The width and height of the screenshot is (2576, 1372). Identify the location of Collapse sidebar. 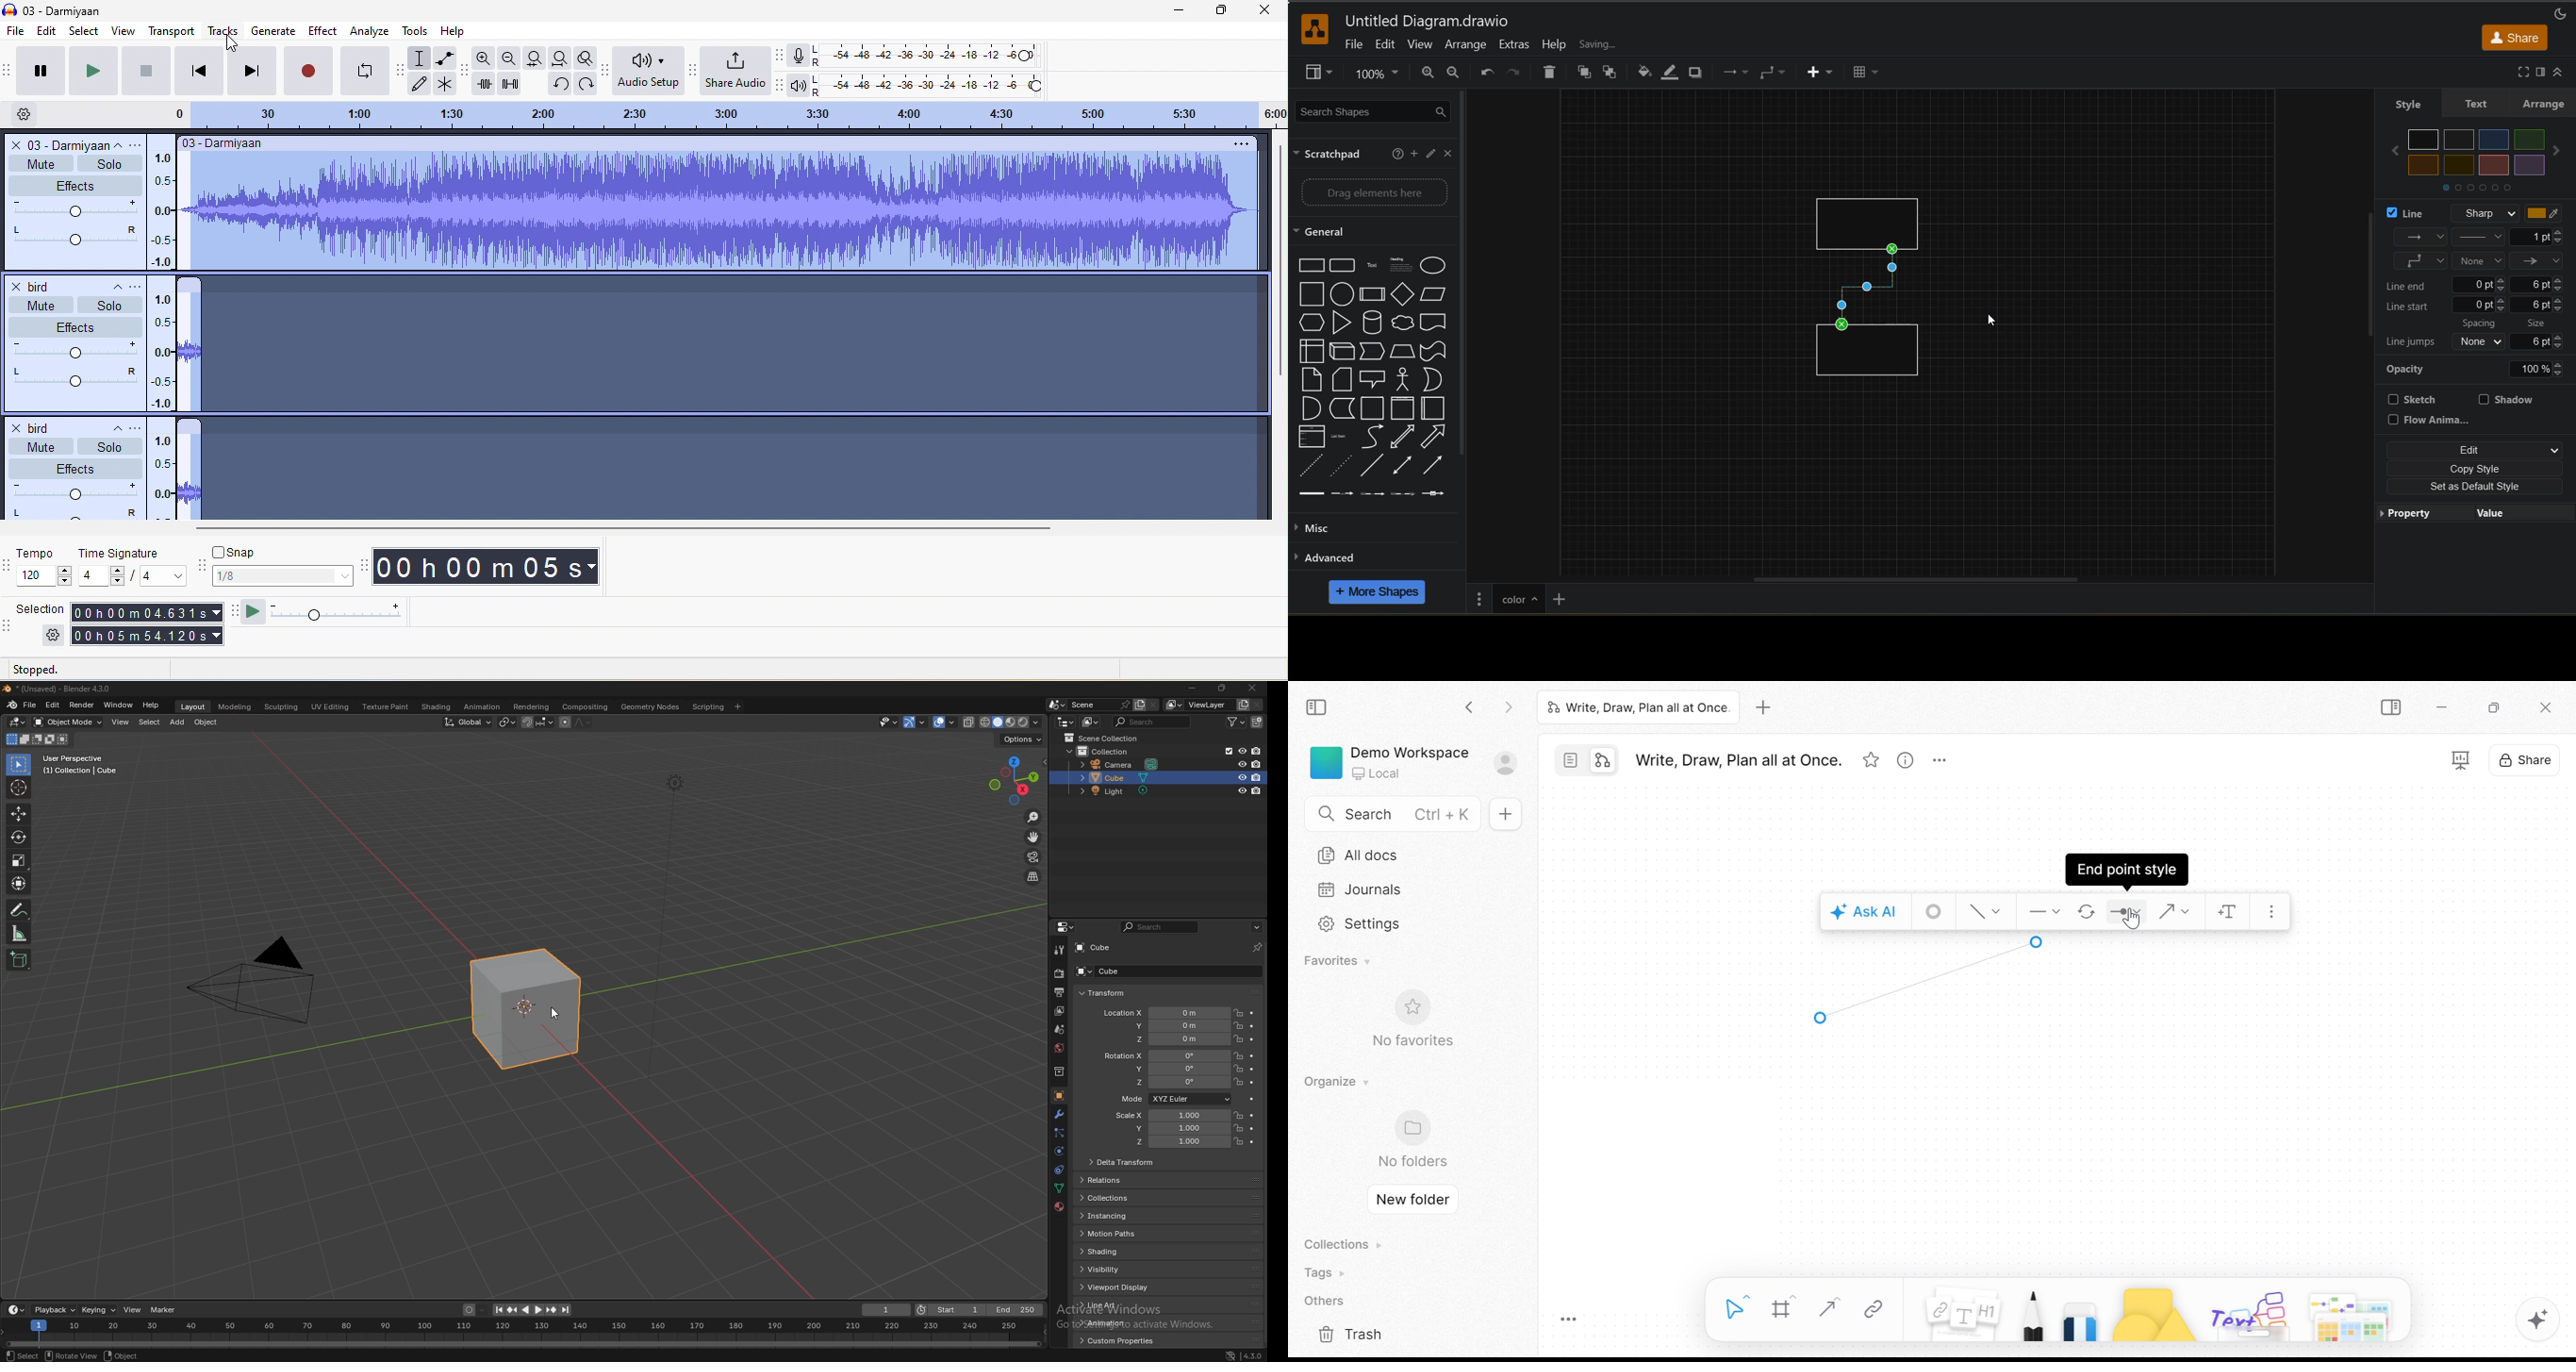
(1318, 707).